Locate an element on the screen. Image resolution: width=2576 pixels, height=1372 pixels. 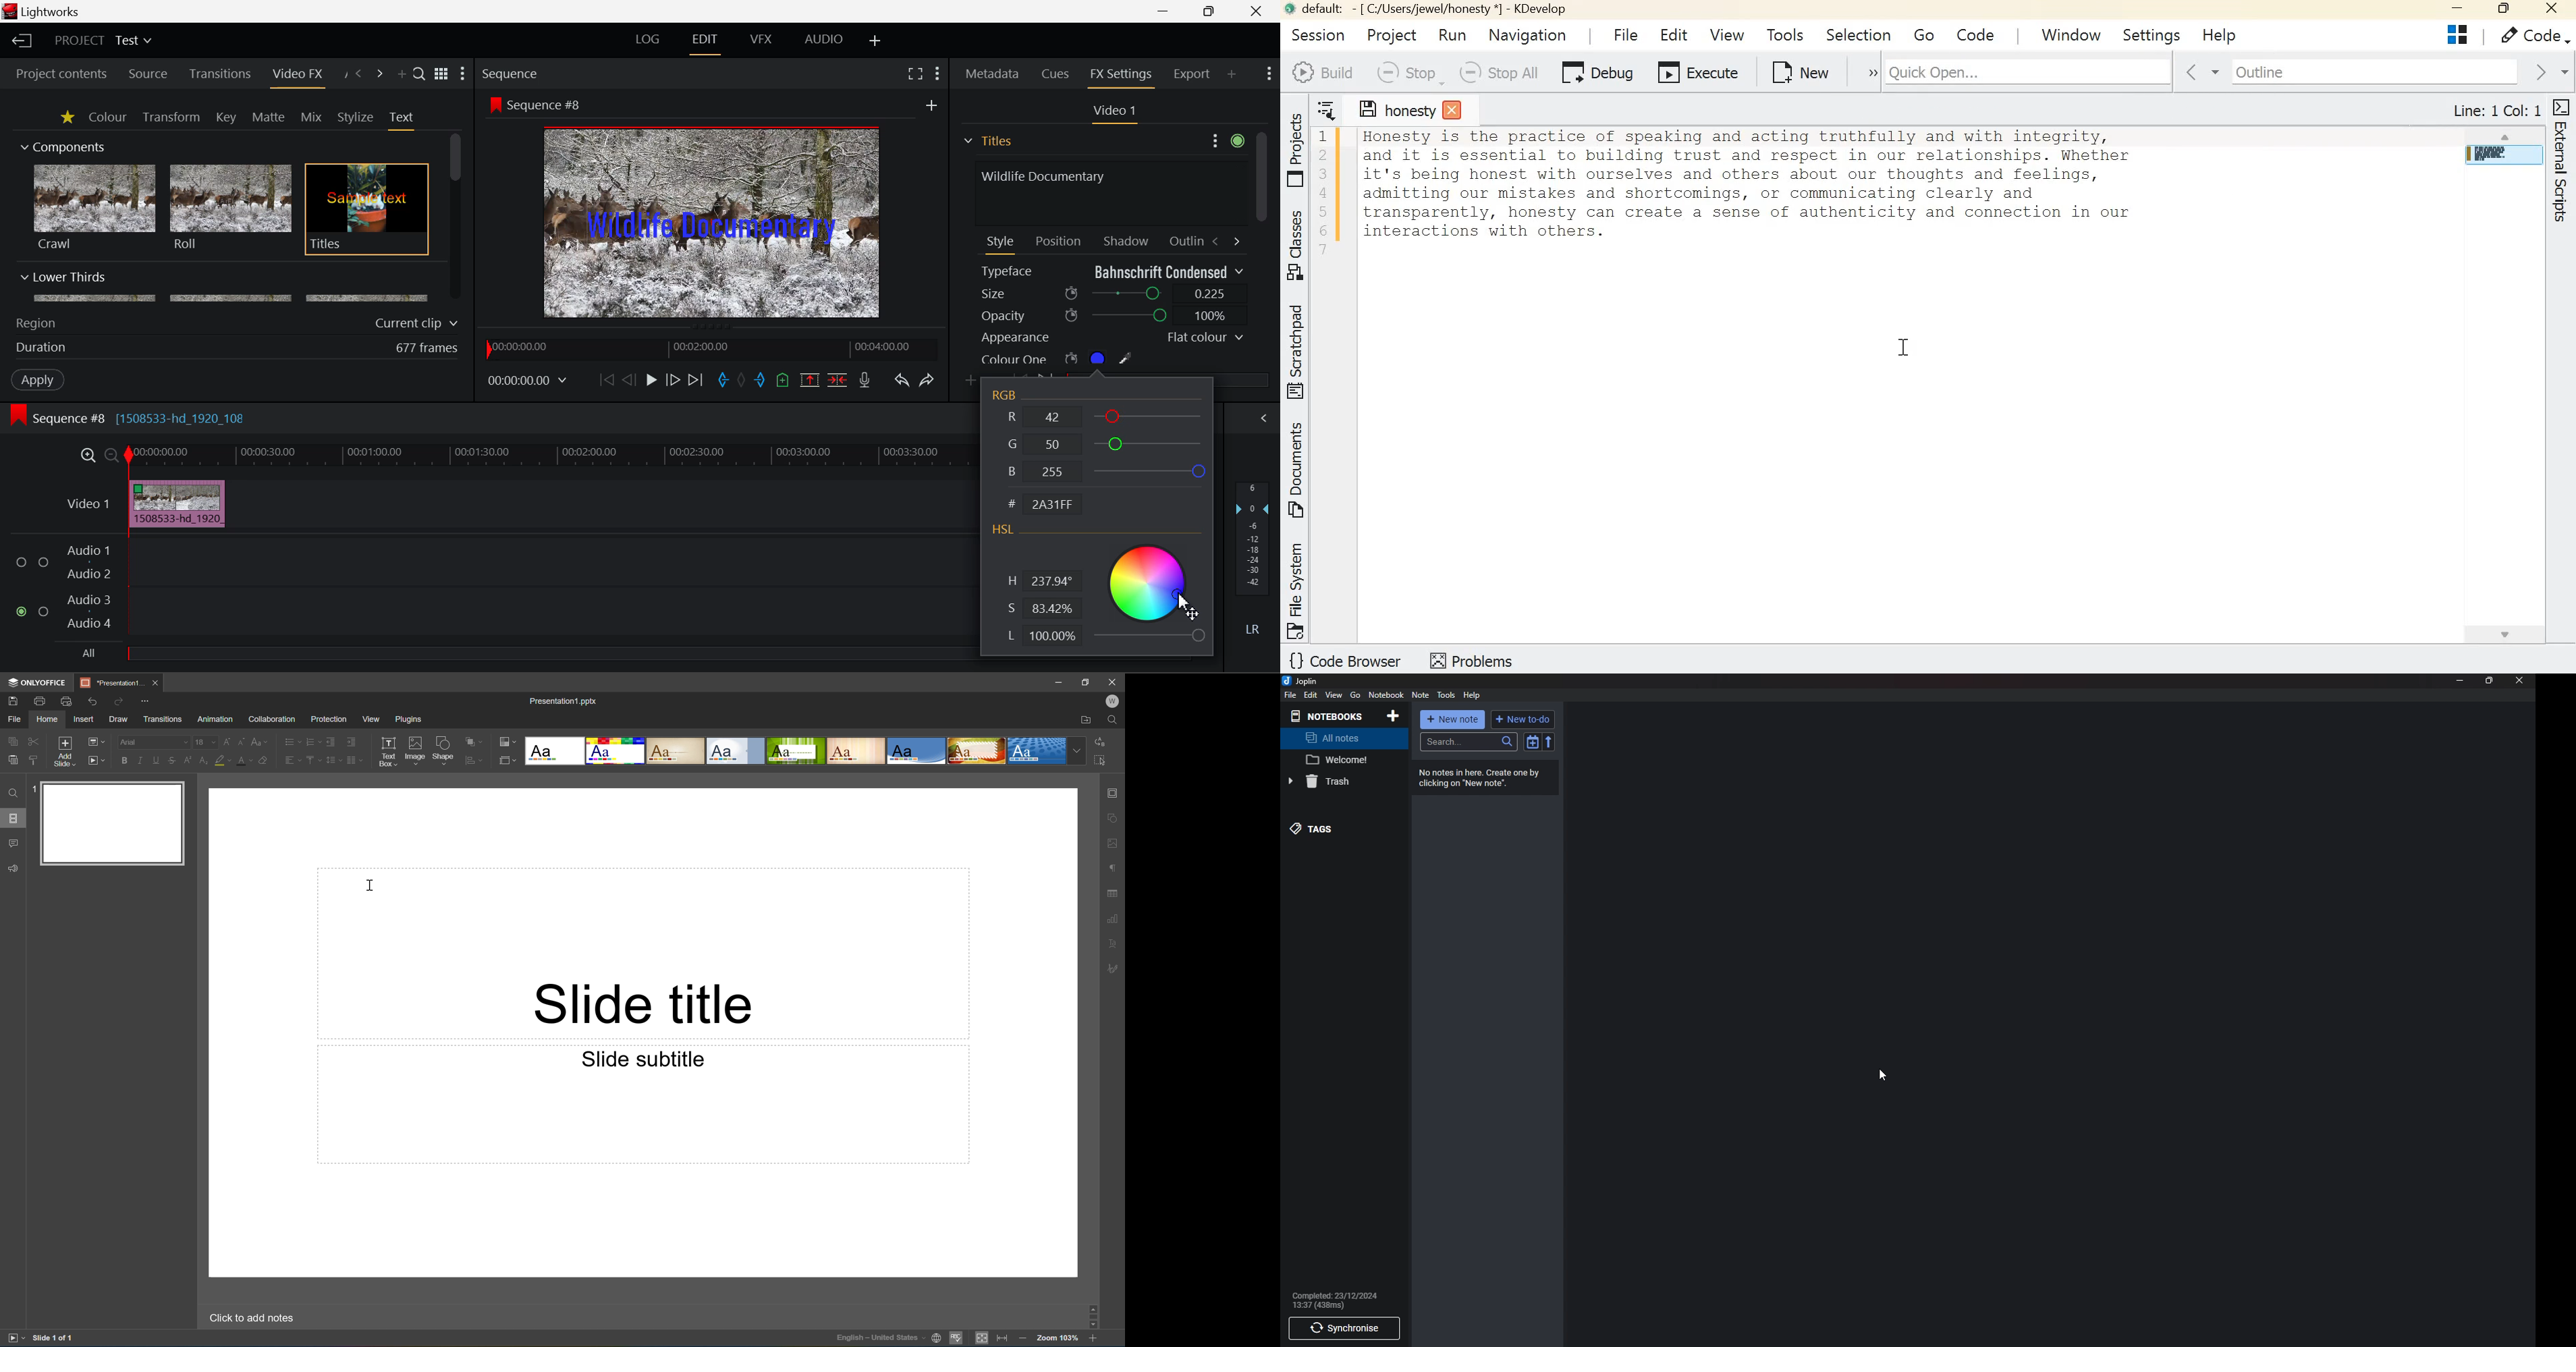
Scroll bar is located at coordinates (1095, 1315).